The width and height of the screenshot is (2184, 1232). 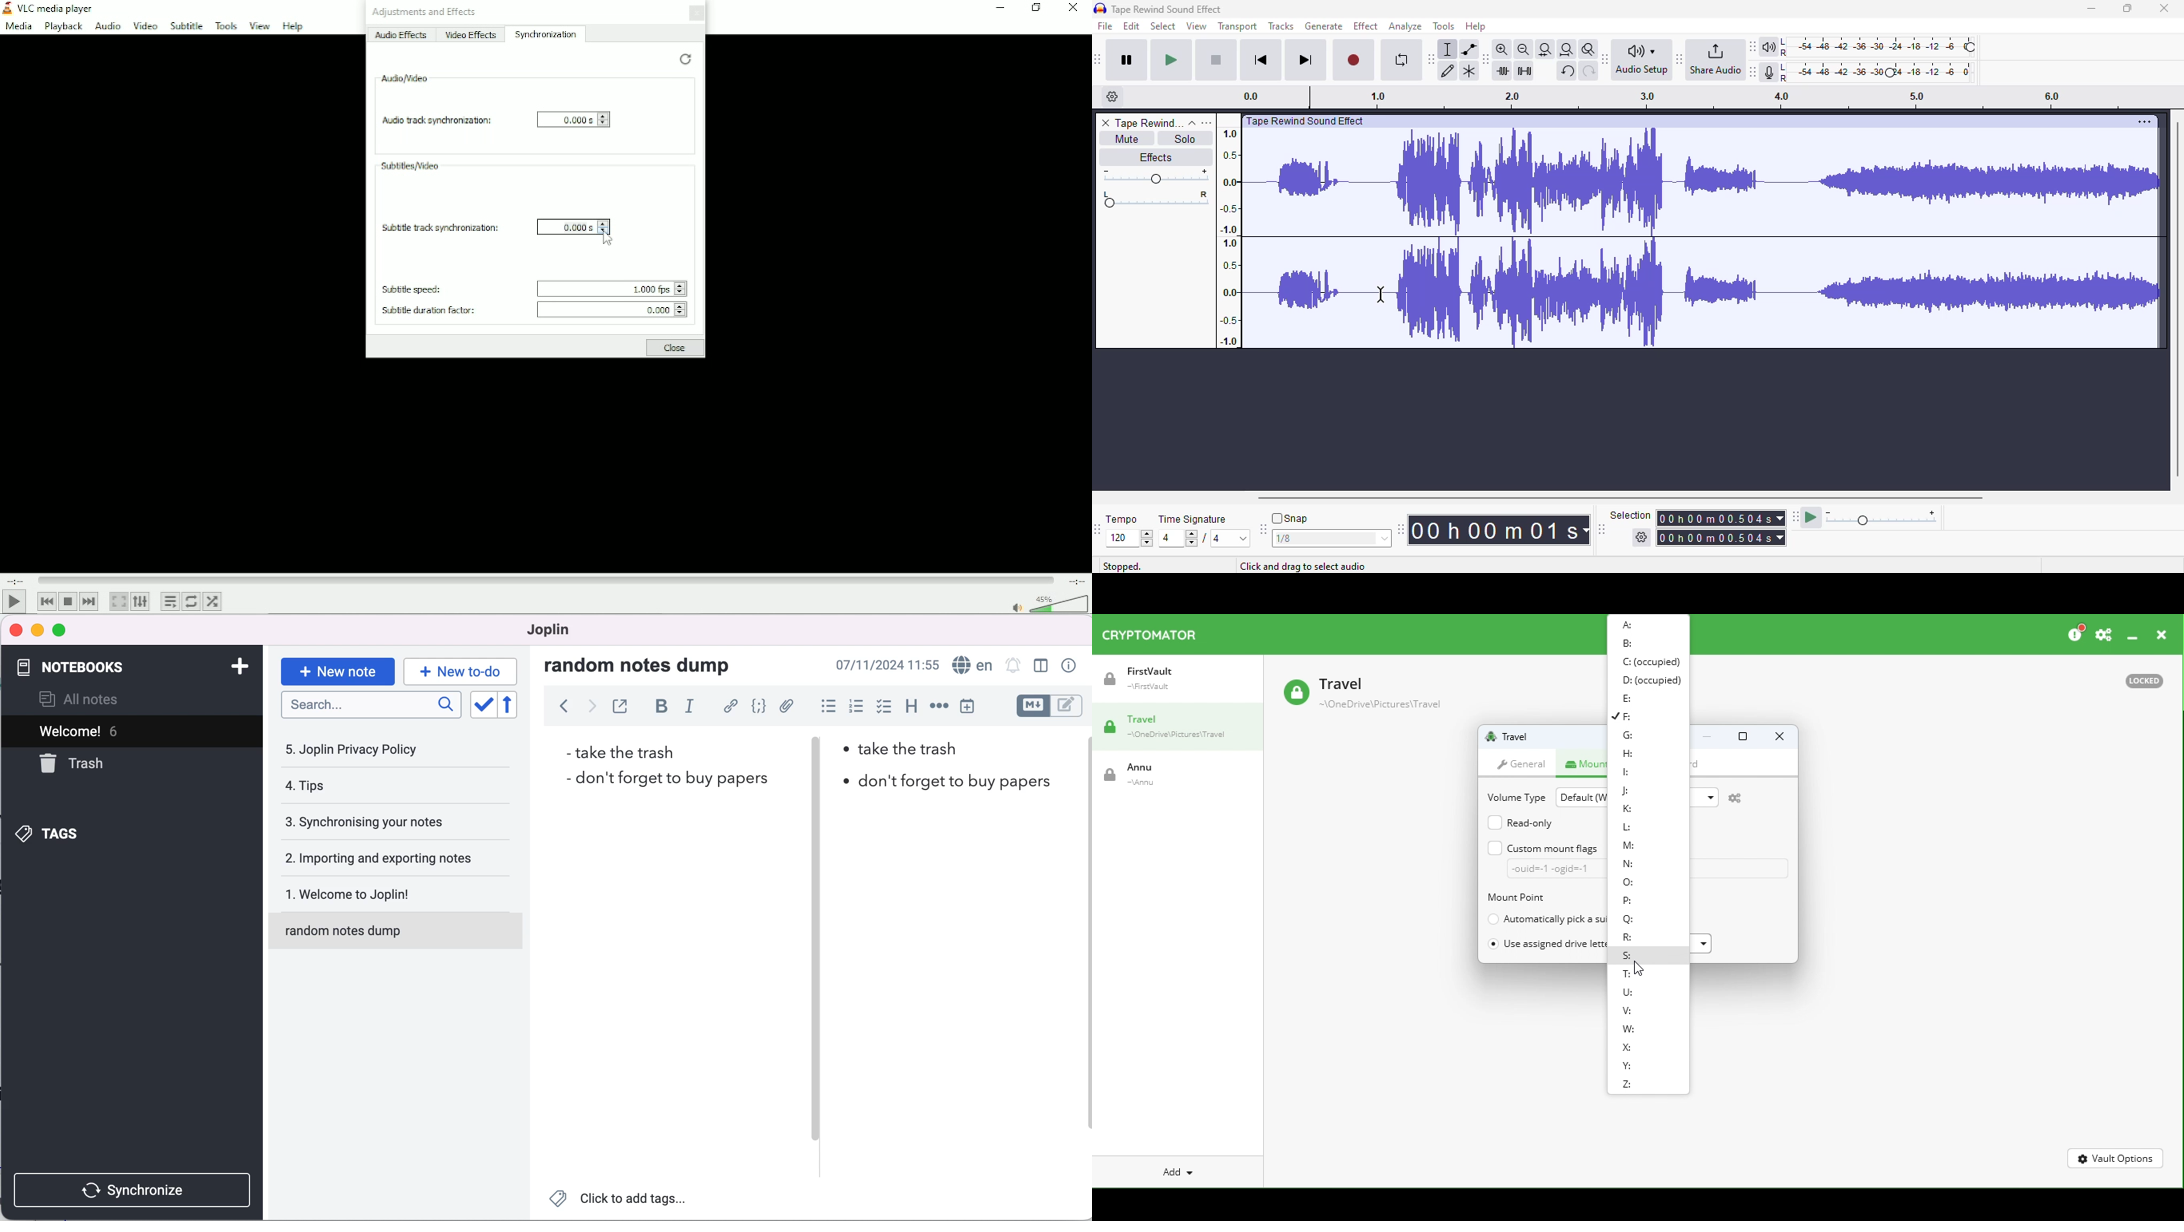 I want to click on B:, so click(x=1629, y=644).